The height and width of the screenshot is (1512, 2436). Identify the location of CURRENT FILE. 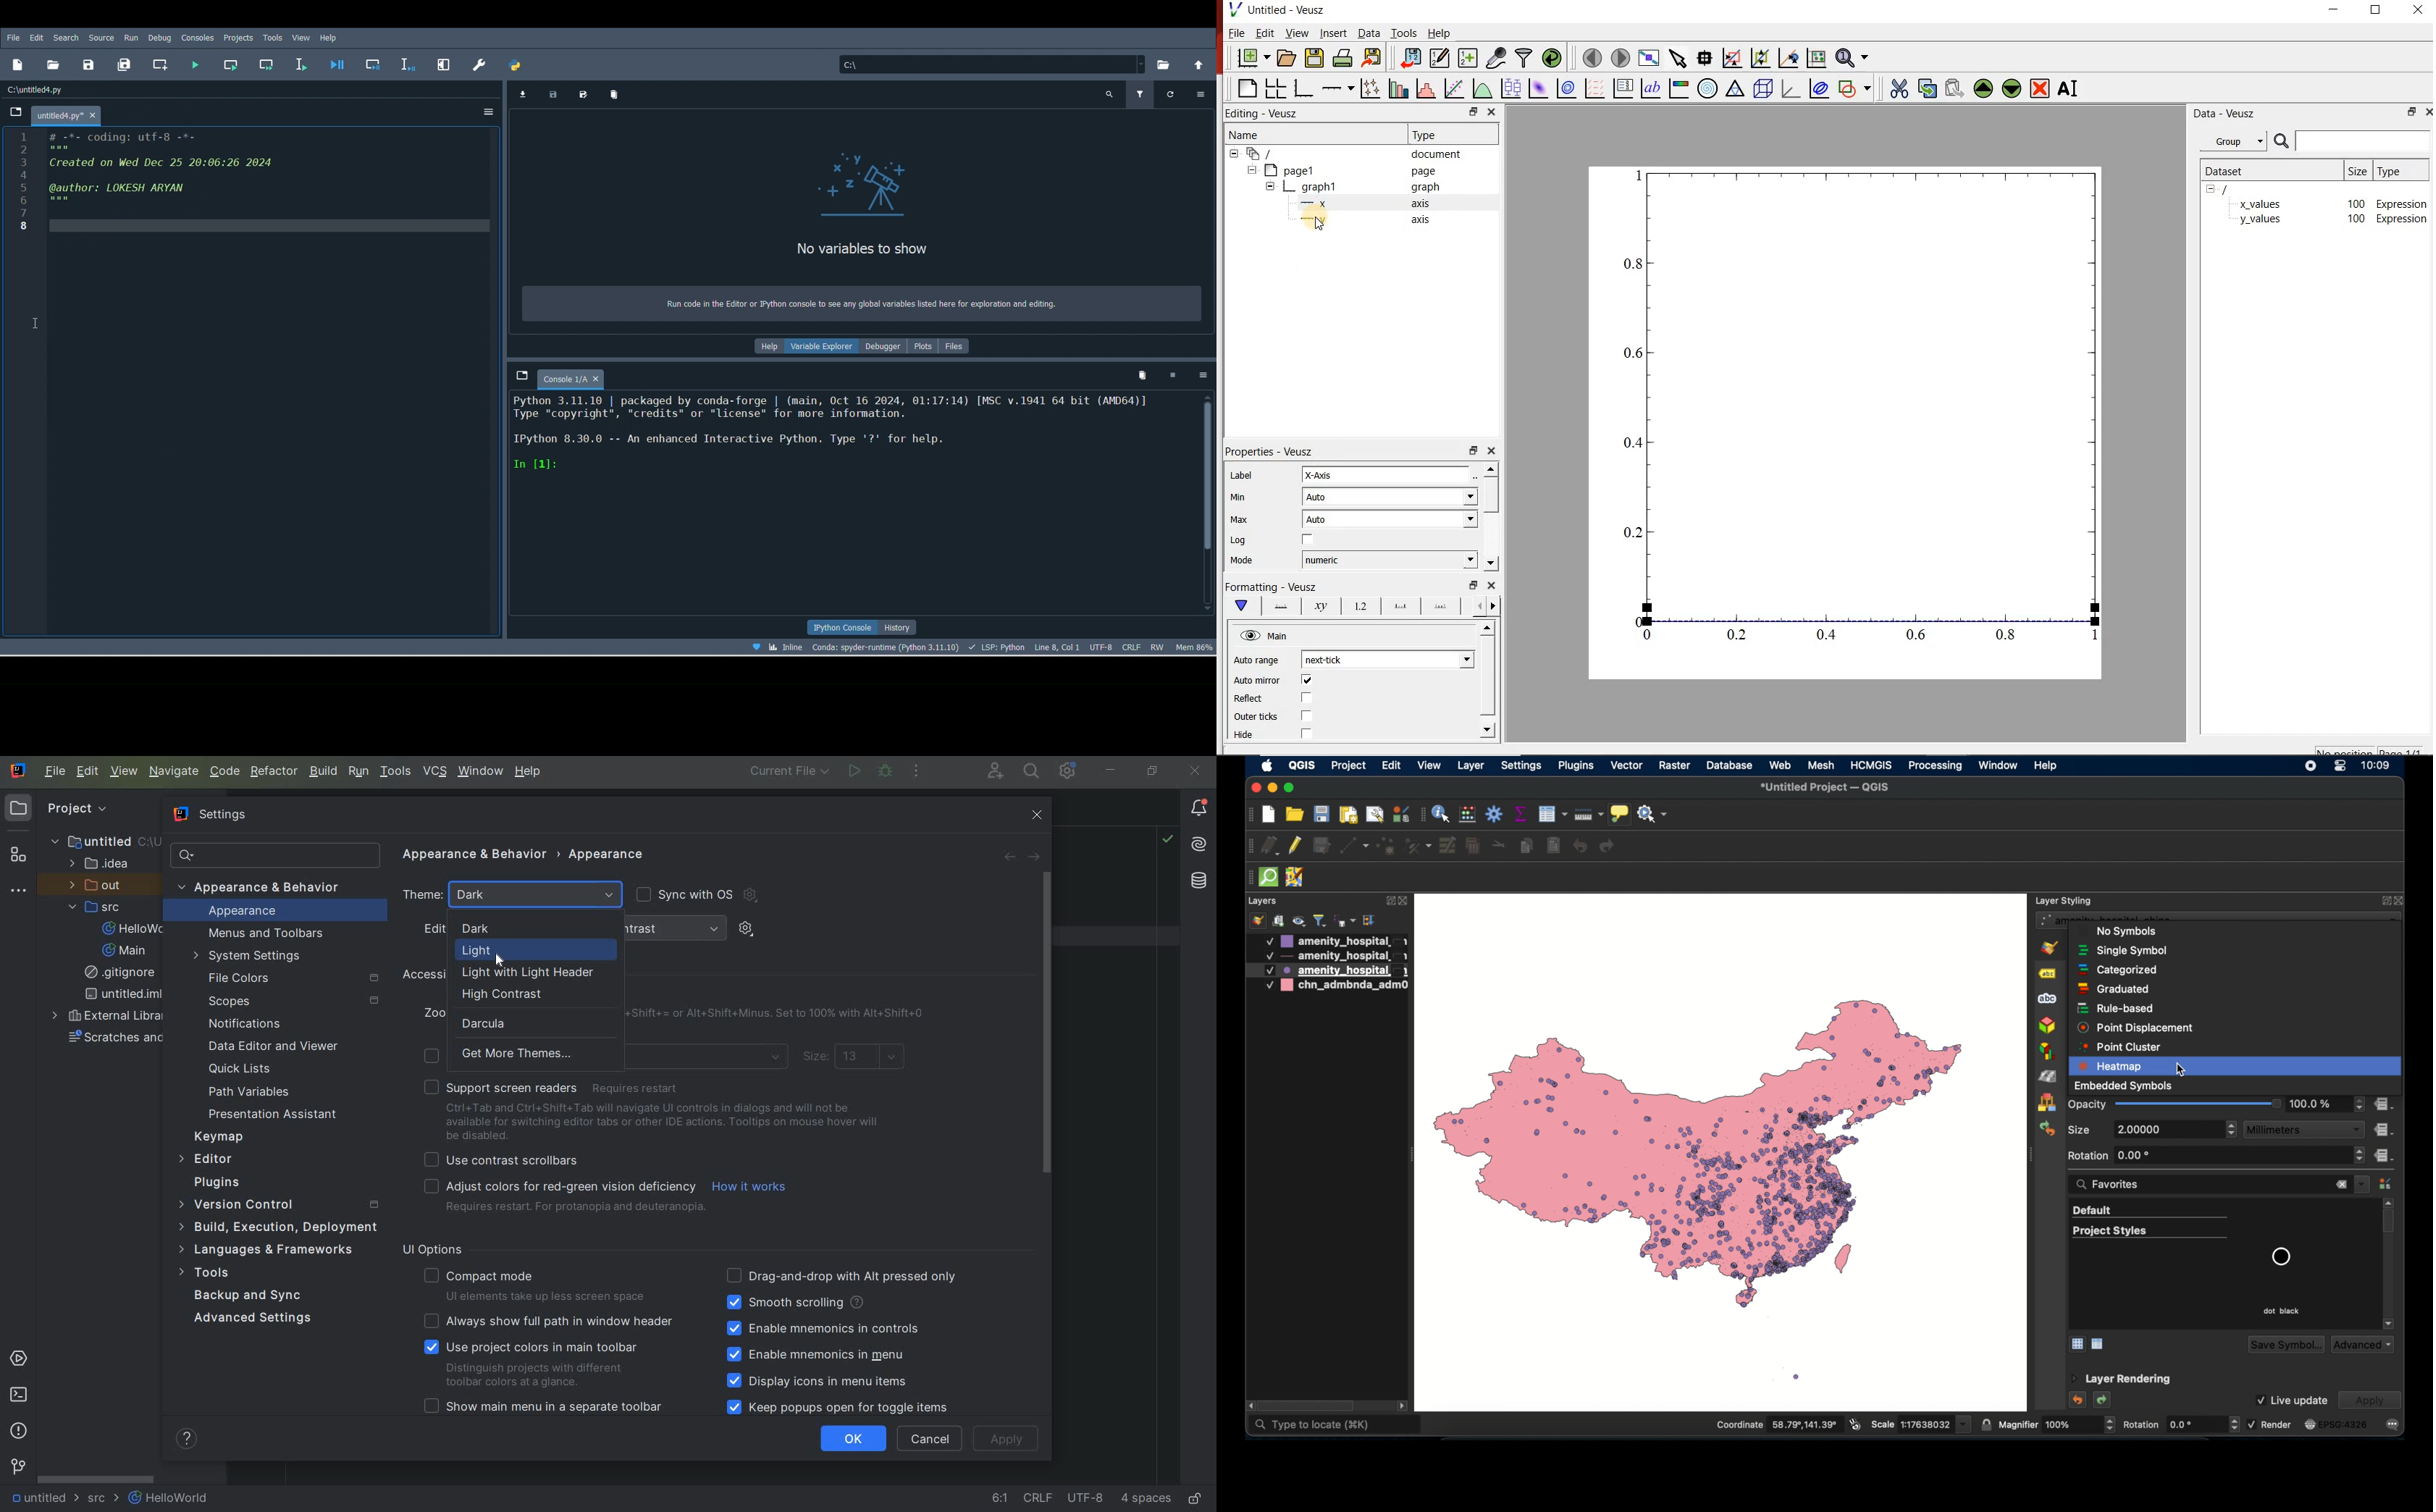
(789, 773).